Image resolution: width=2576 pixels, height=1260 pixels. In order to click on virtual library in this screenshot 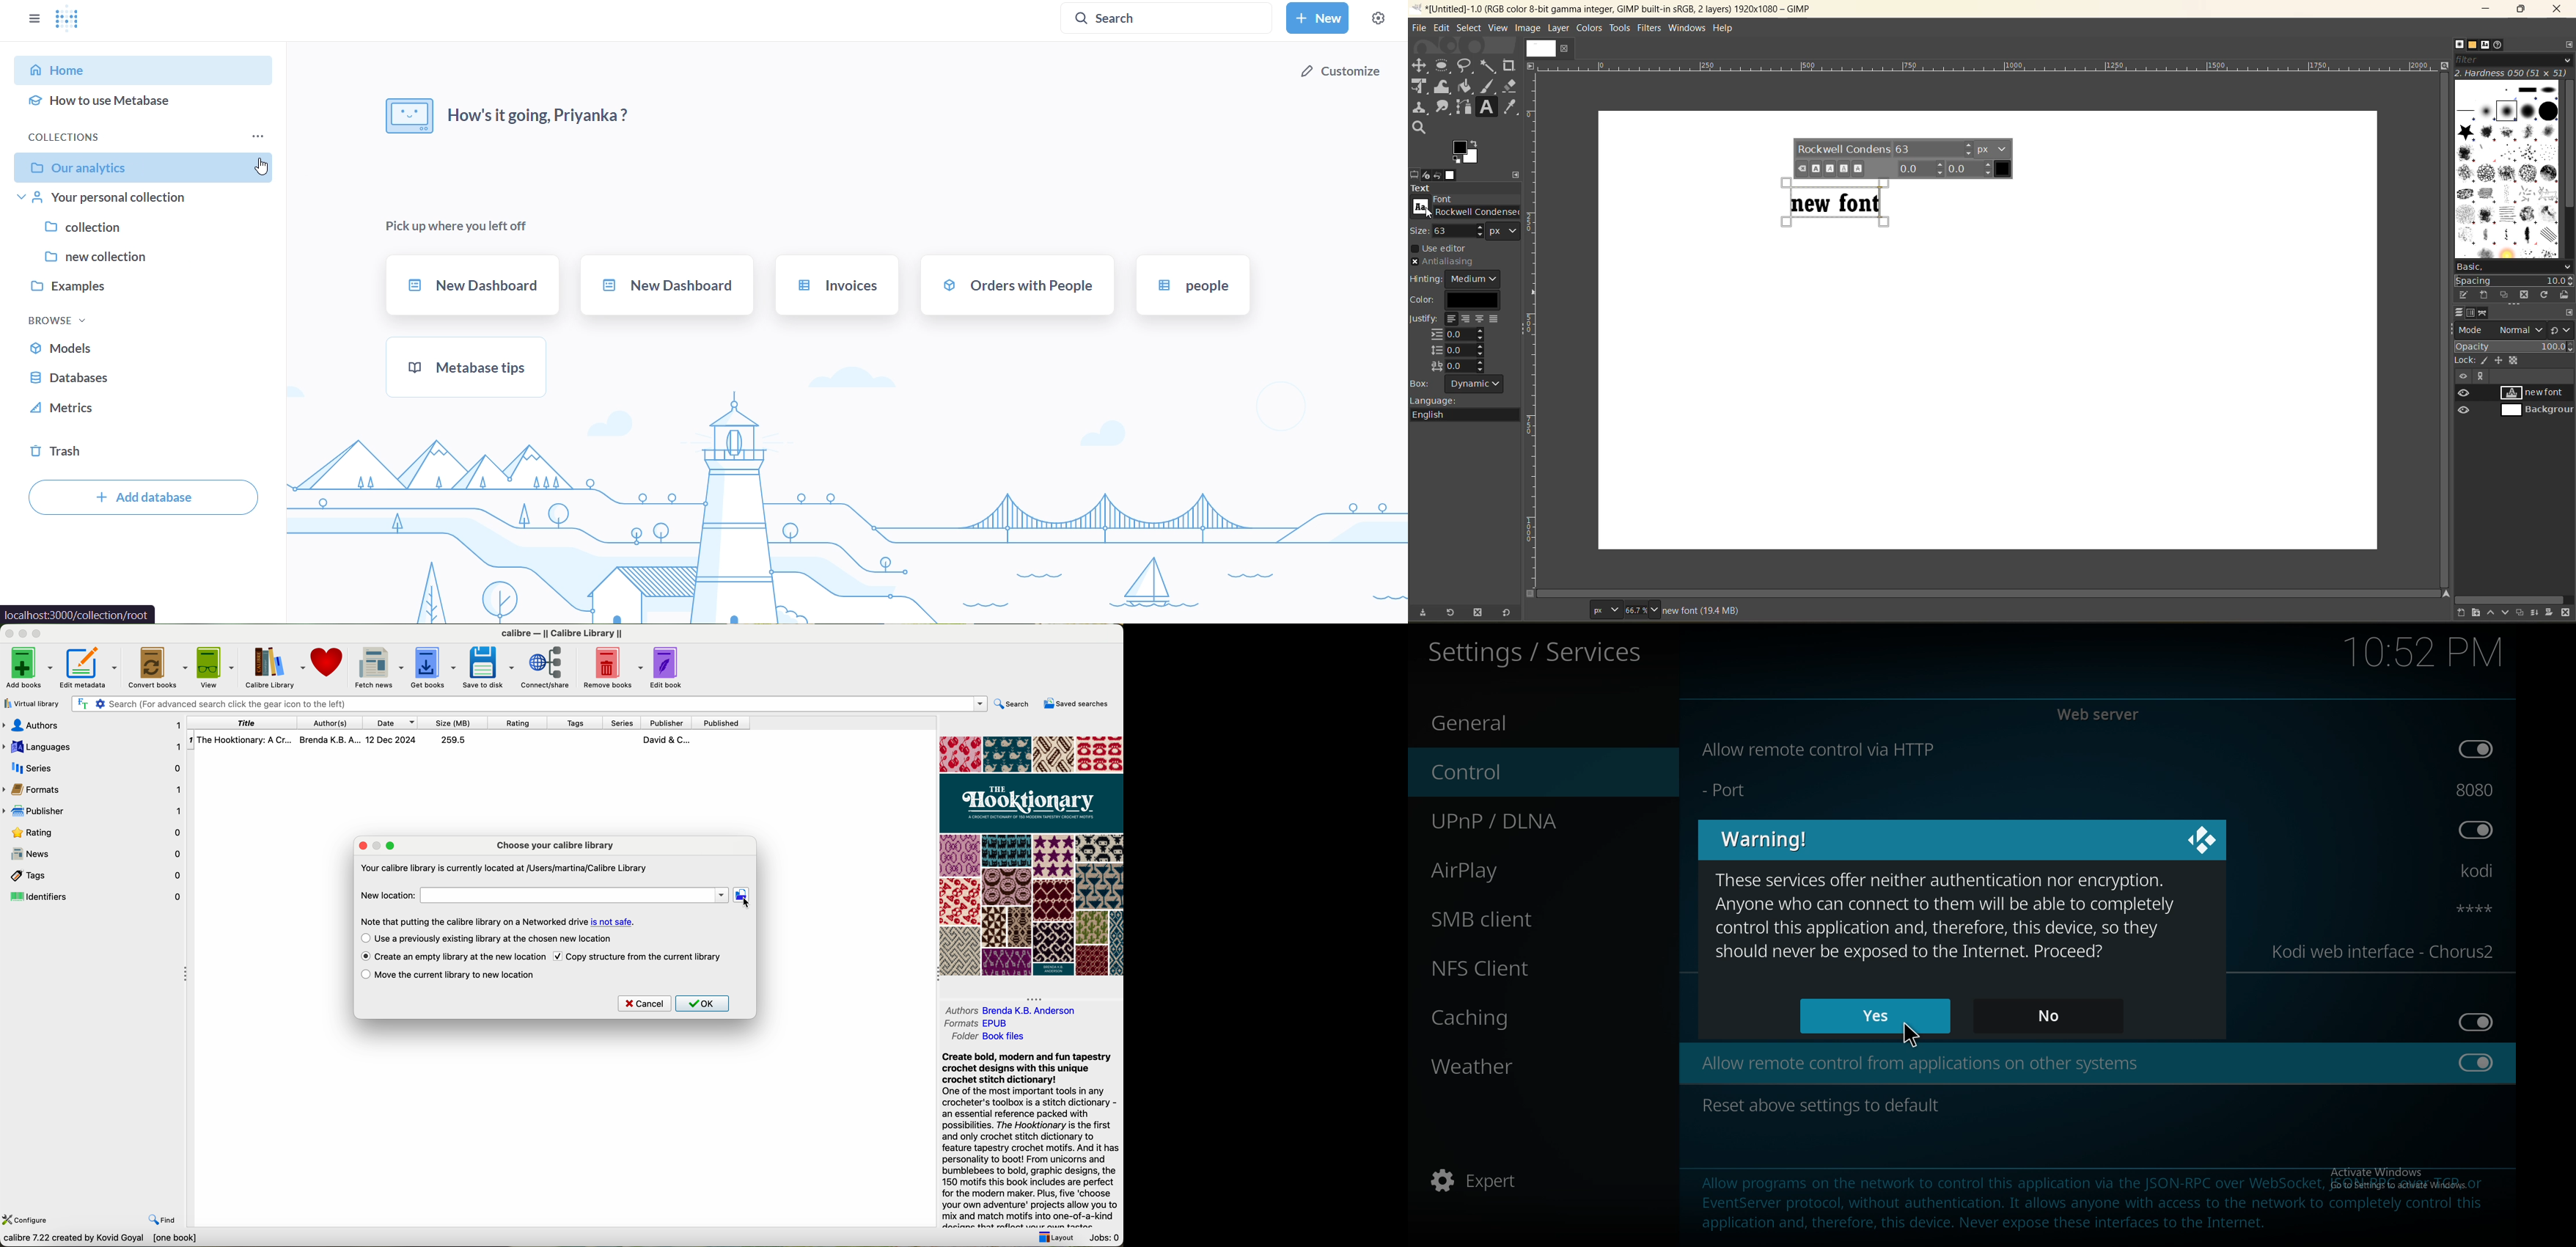, I will do `click(31, 704)`.